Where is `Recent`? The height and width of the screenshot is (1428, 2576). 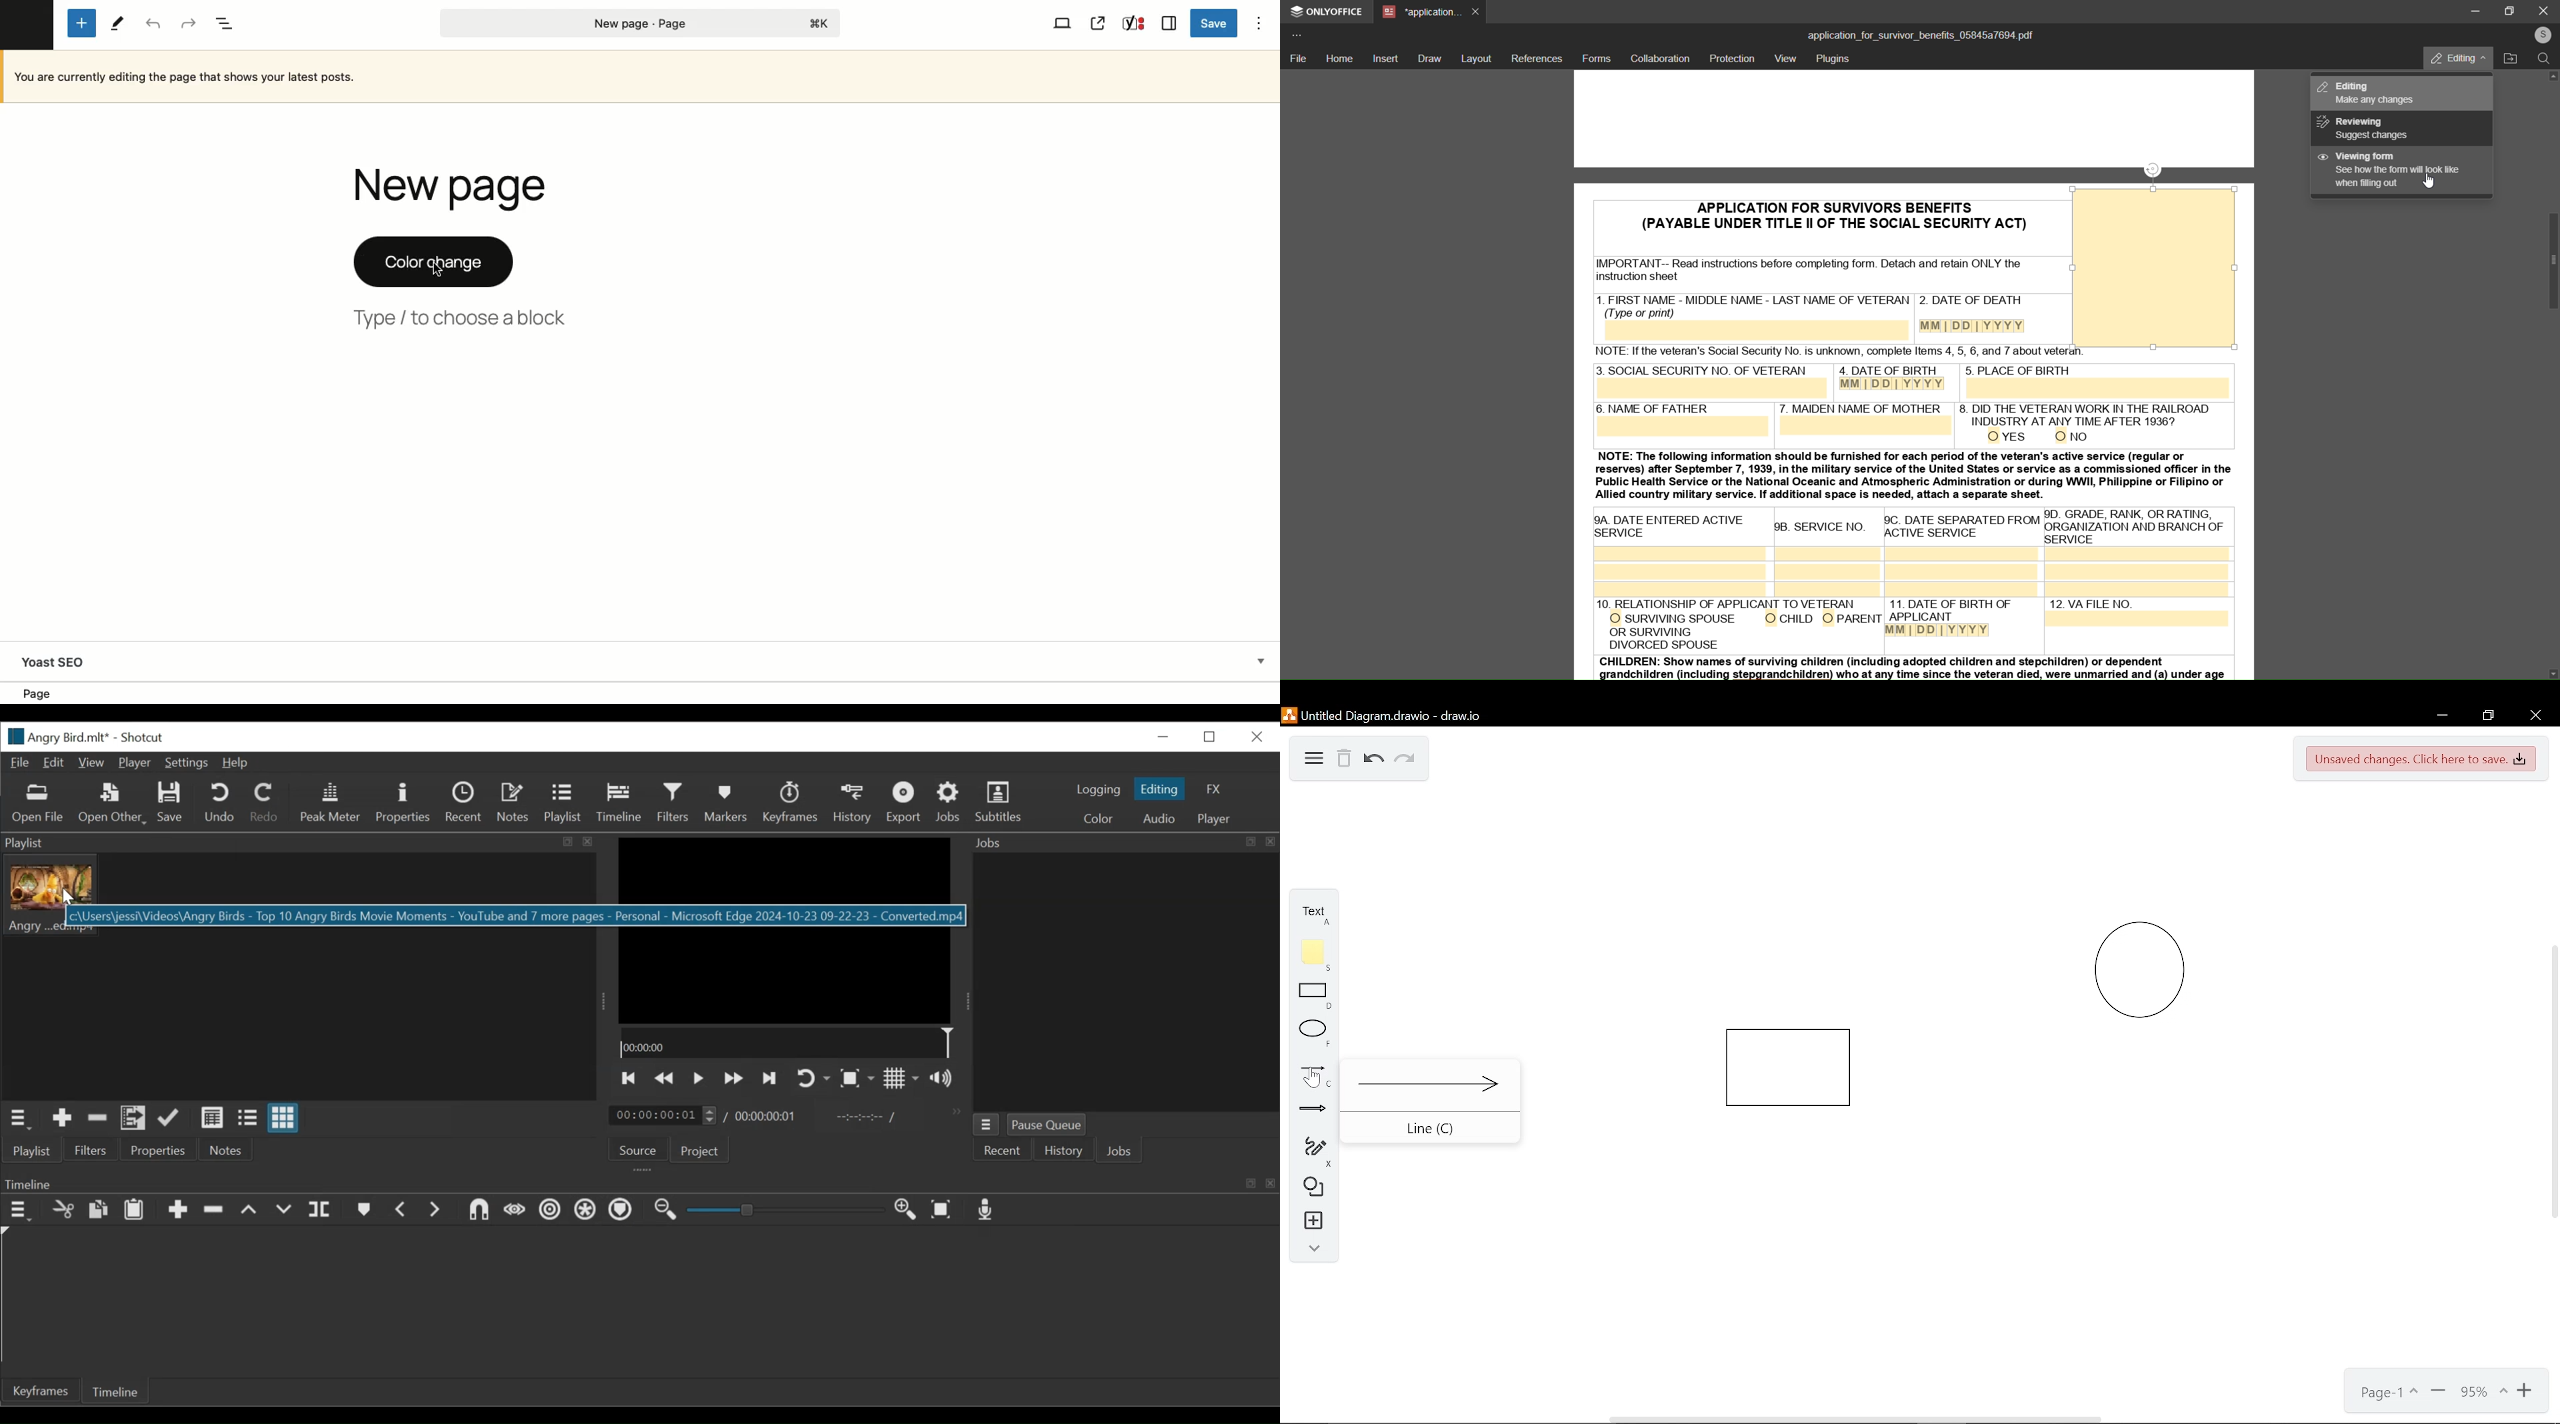 Recent is located at coordinates (465, 803).